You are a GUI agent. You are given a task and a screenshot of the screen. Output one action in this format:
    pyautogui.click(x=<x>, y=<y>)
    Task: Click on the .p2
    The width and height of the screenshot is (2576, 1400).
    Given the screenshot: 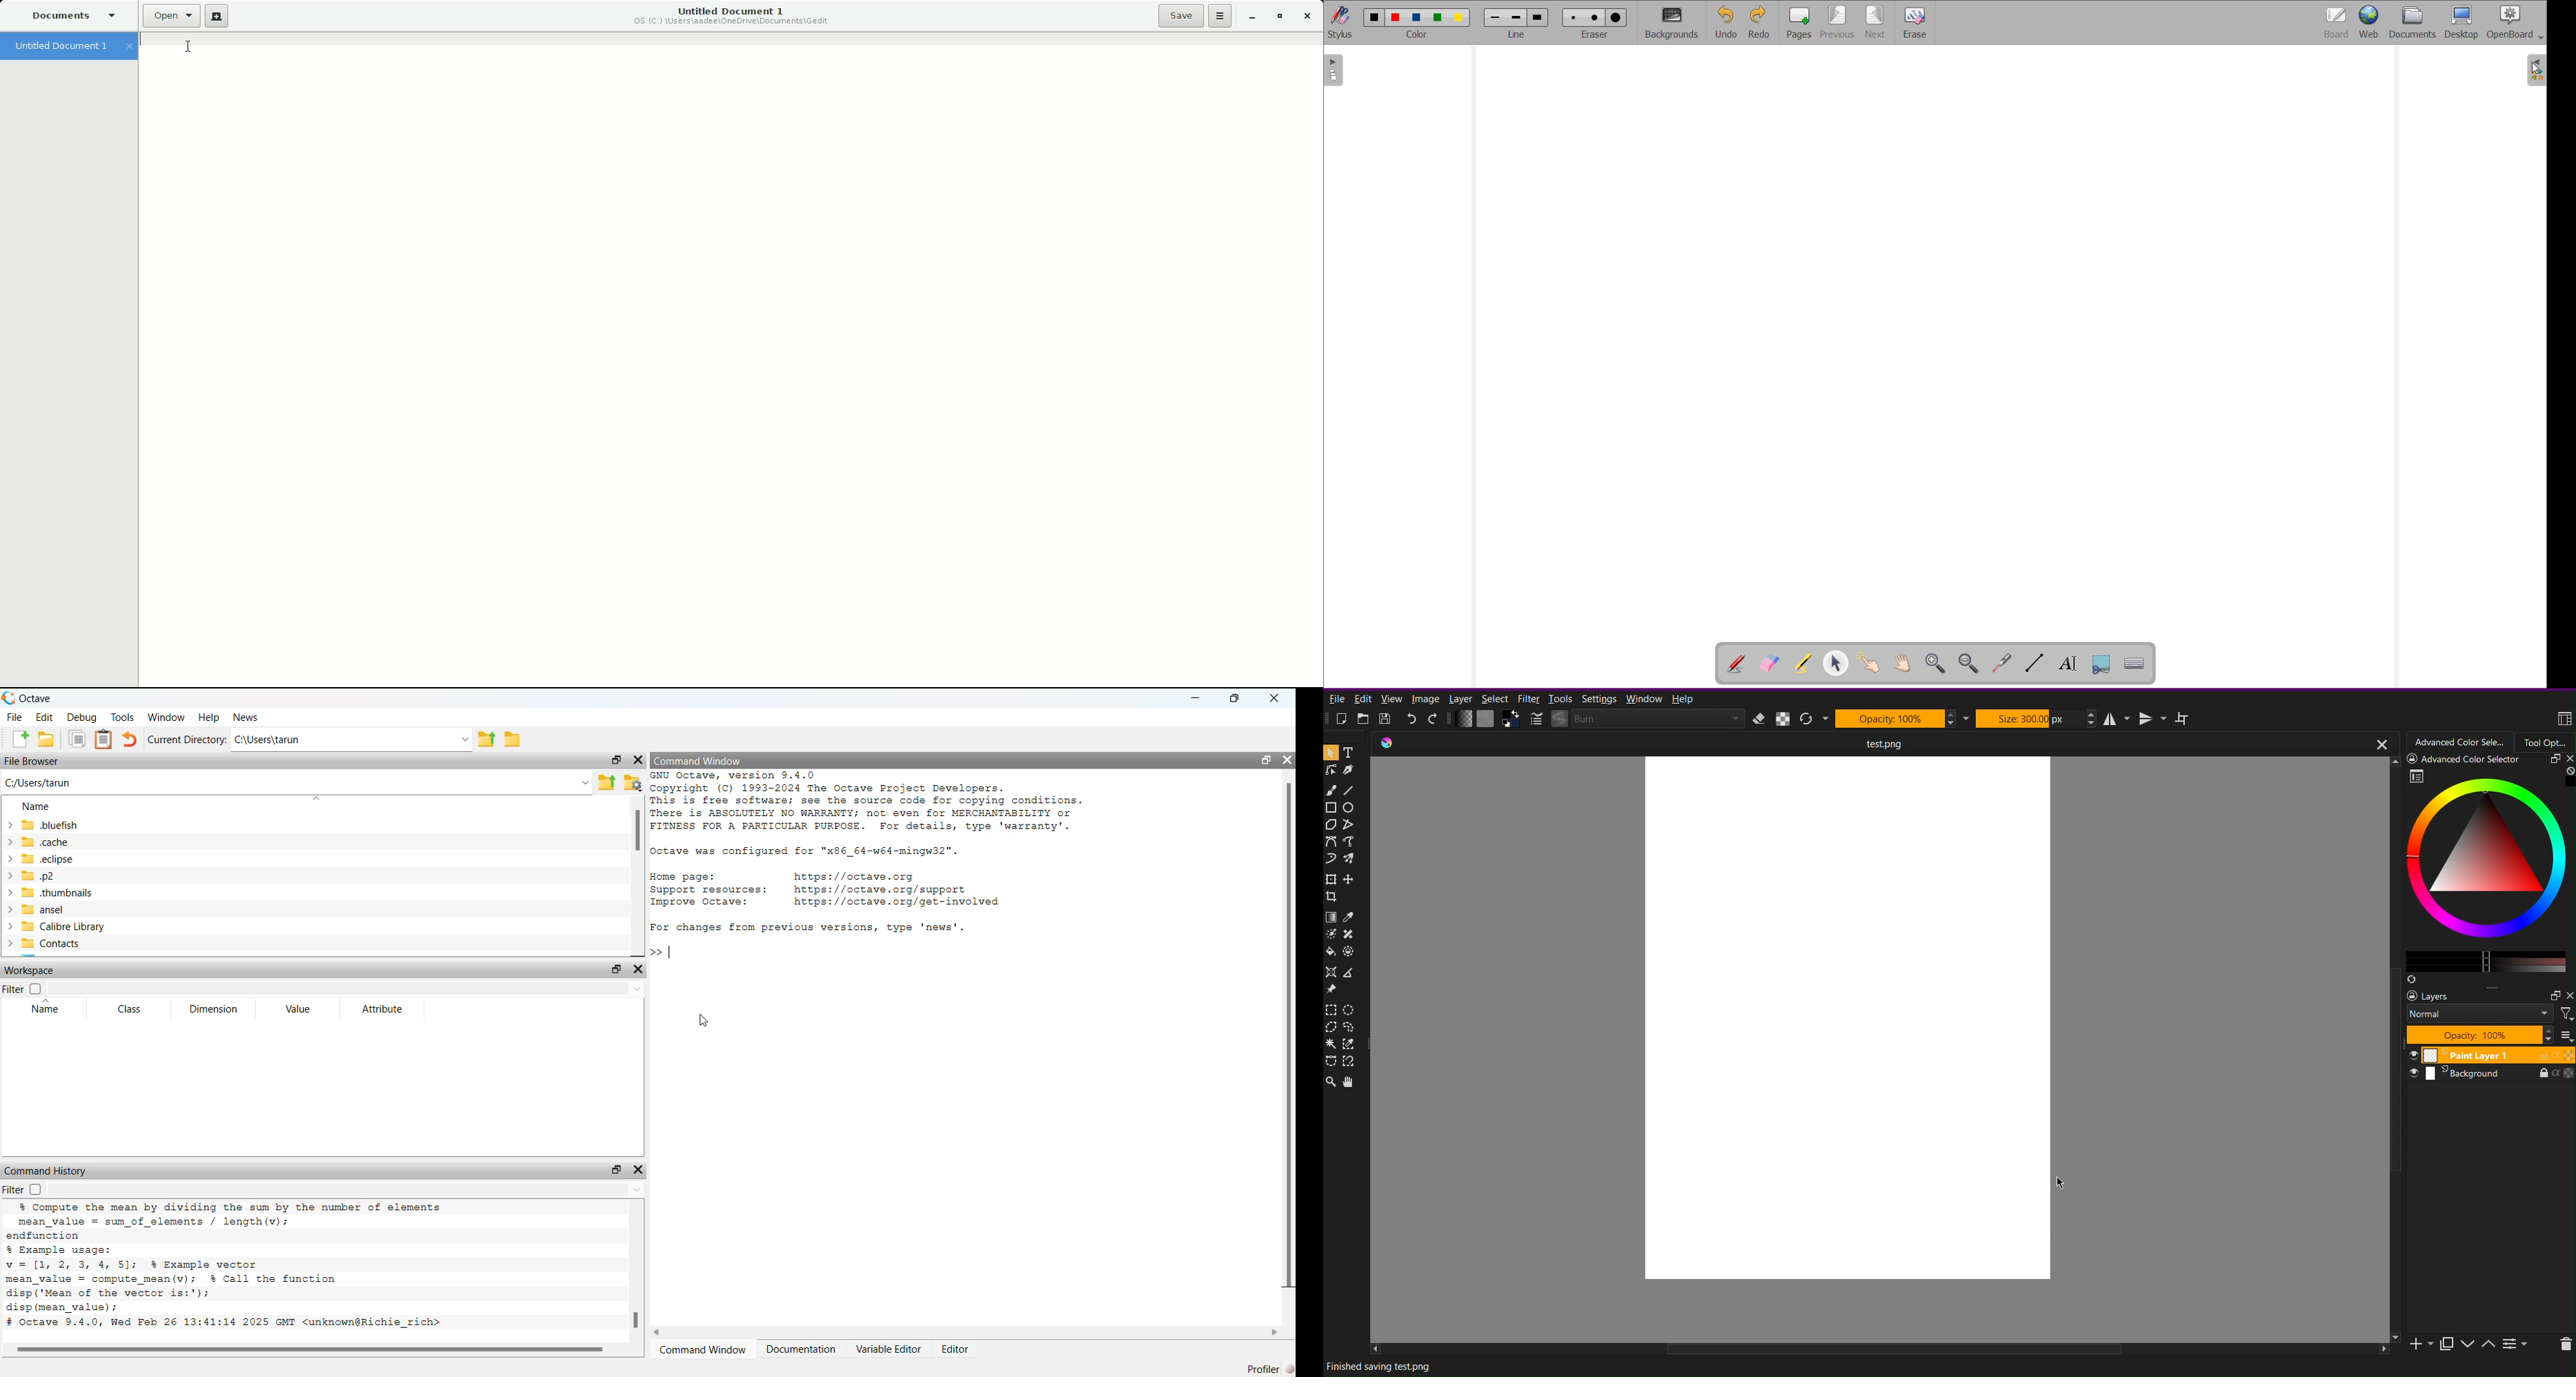 What is the action you would take?
    pyautogui.click(x=38, y=876)
    